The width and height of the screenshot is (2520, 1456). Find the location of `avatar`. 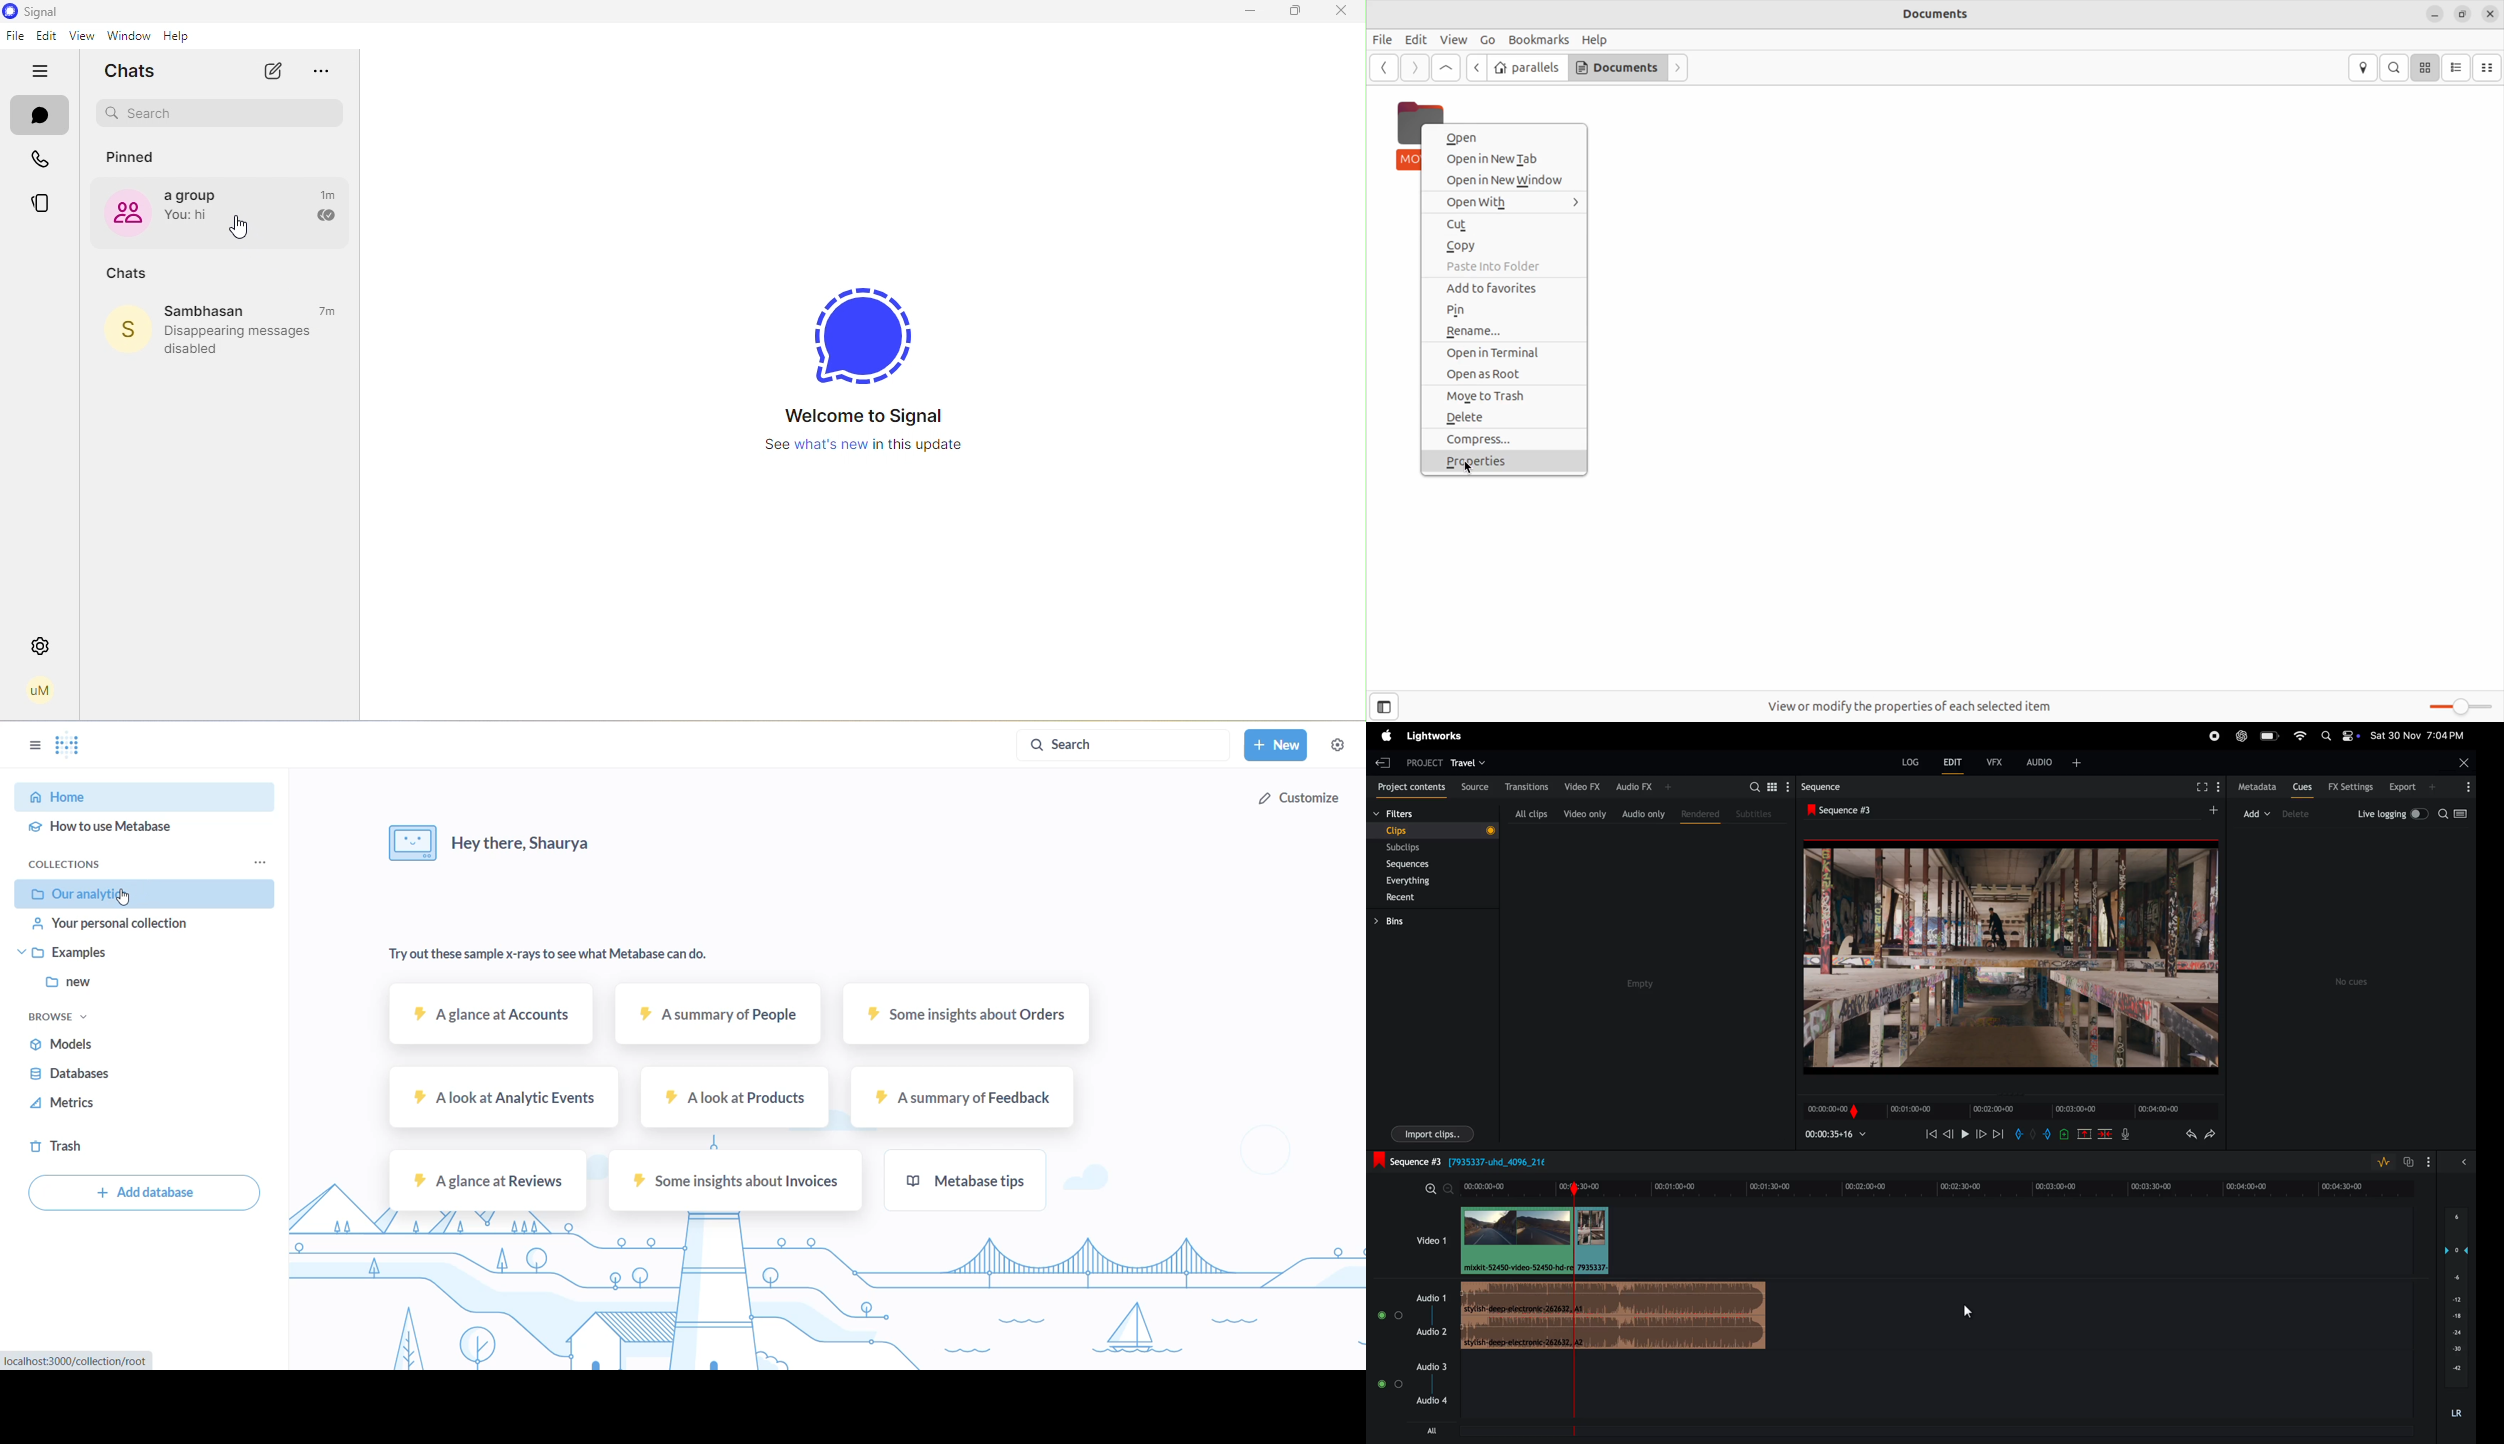

avatar is located at coordinates (124, 331).